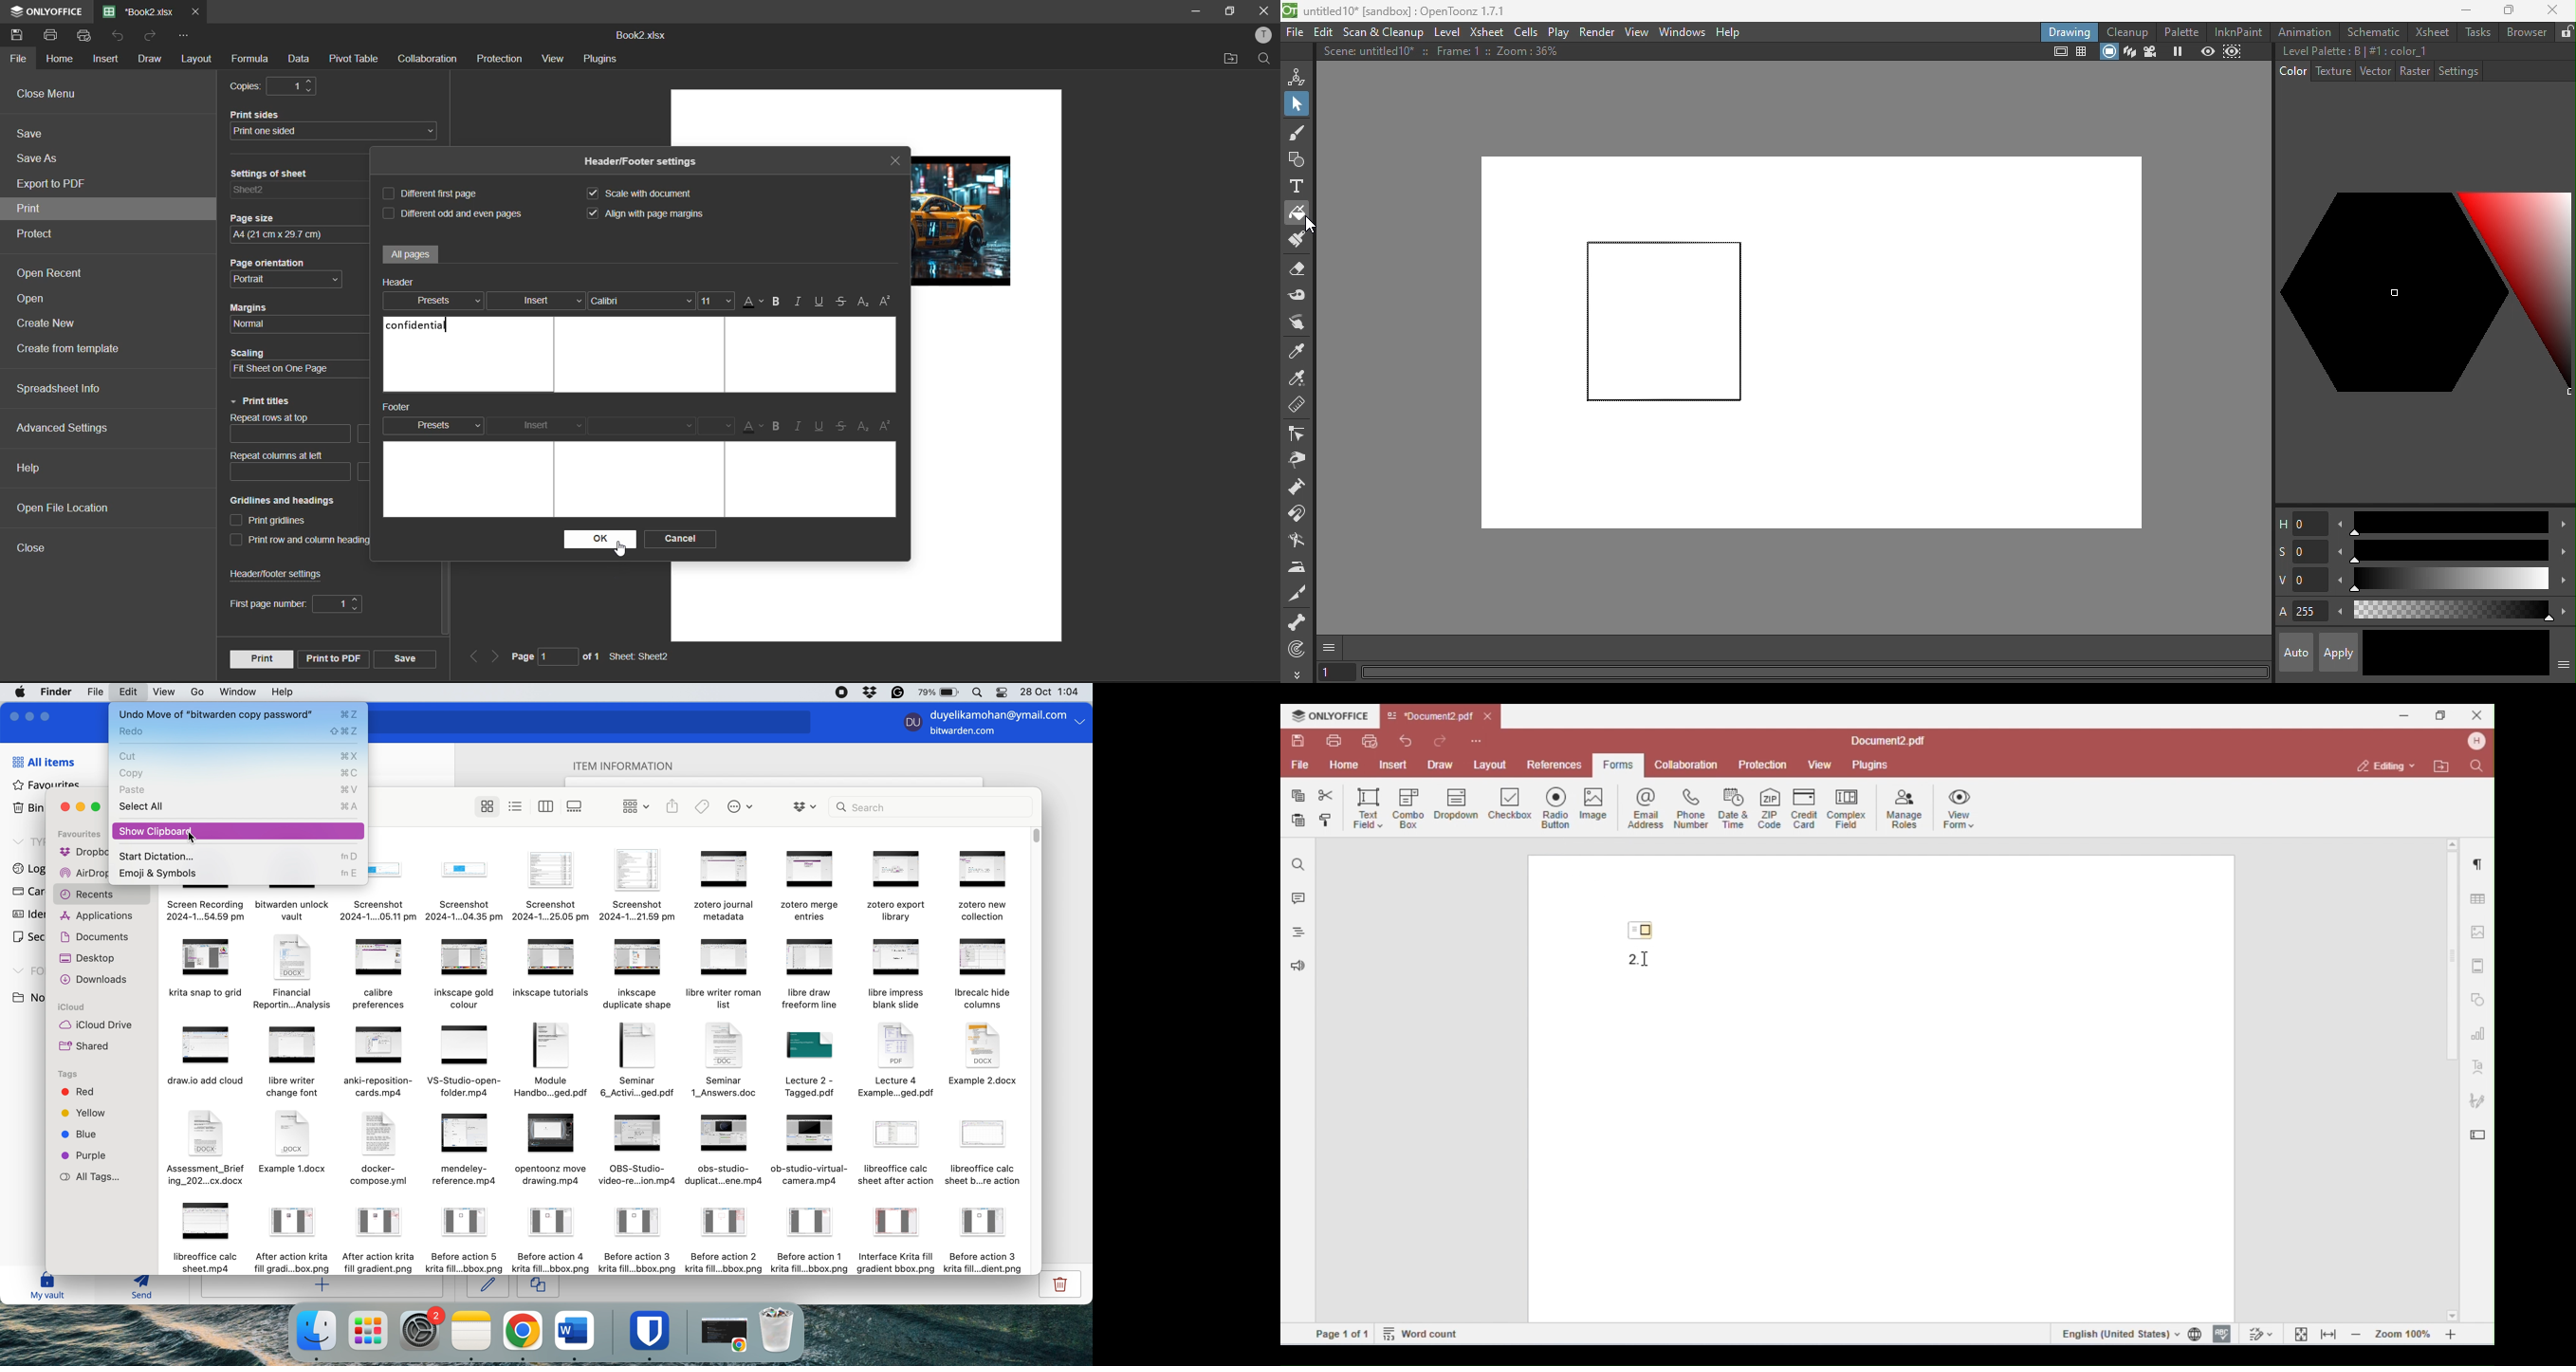 The image size is (2576, 1372). I want to click on page orientation, so click(291, 273).